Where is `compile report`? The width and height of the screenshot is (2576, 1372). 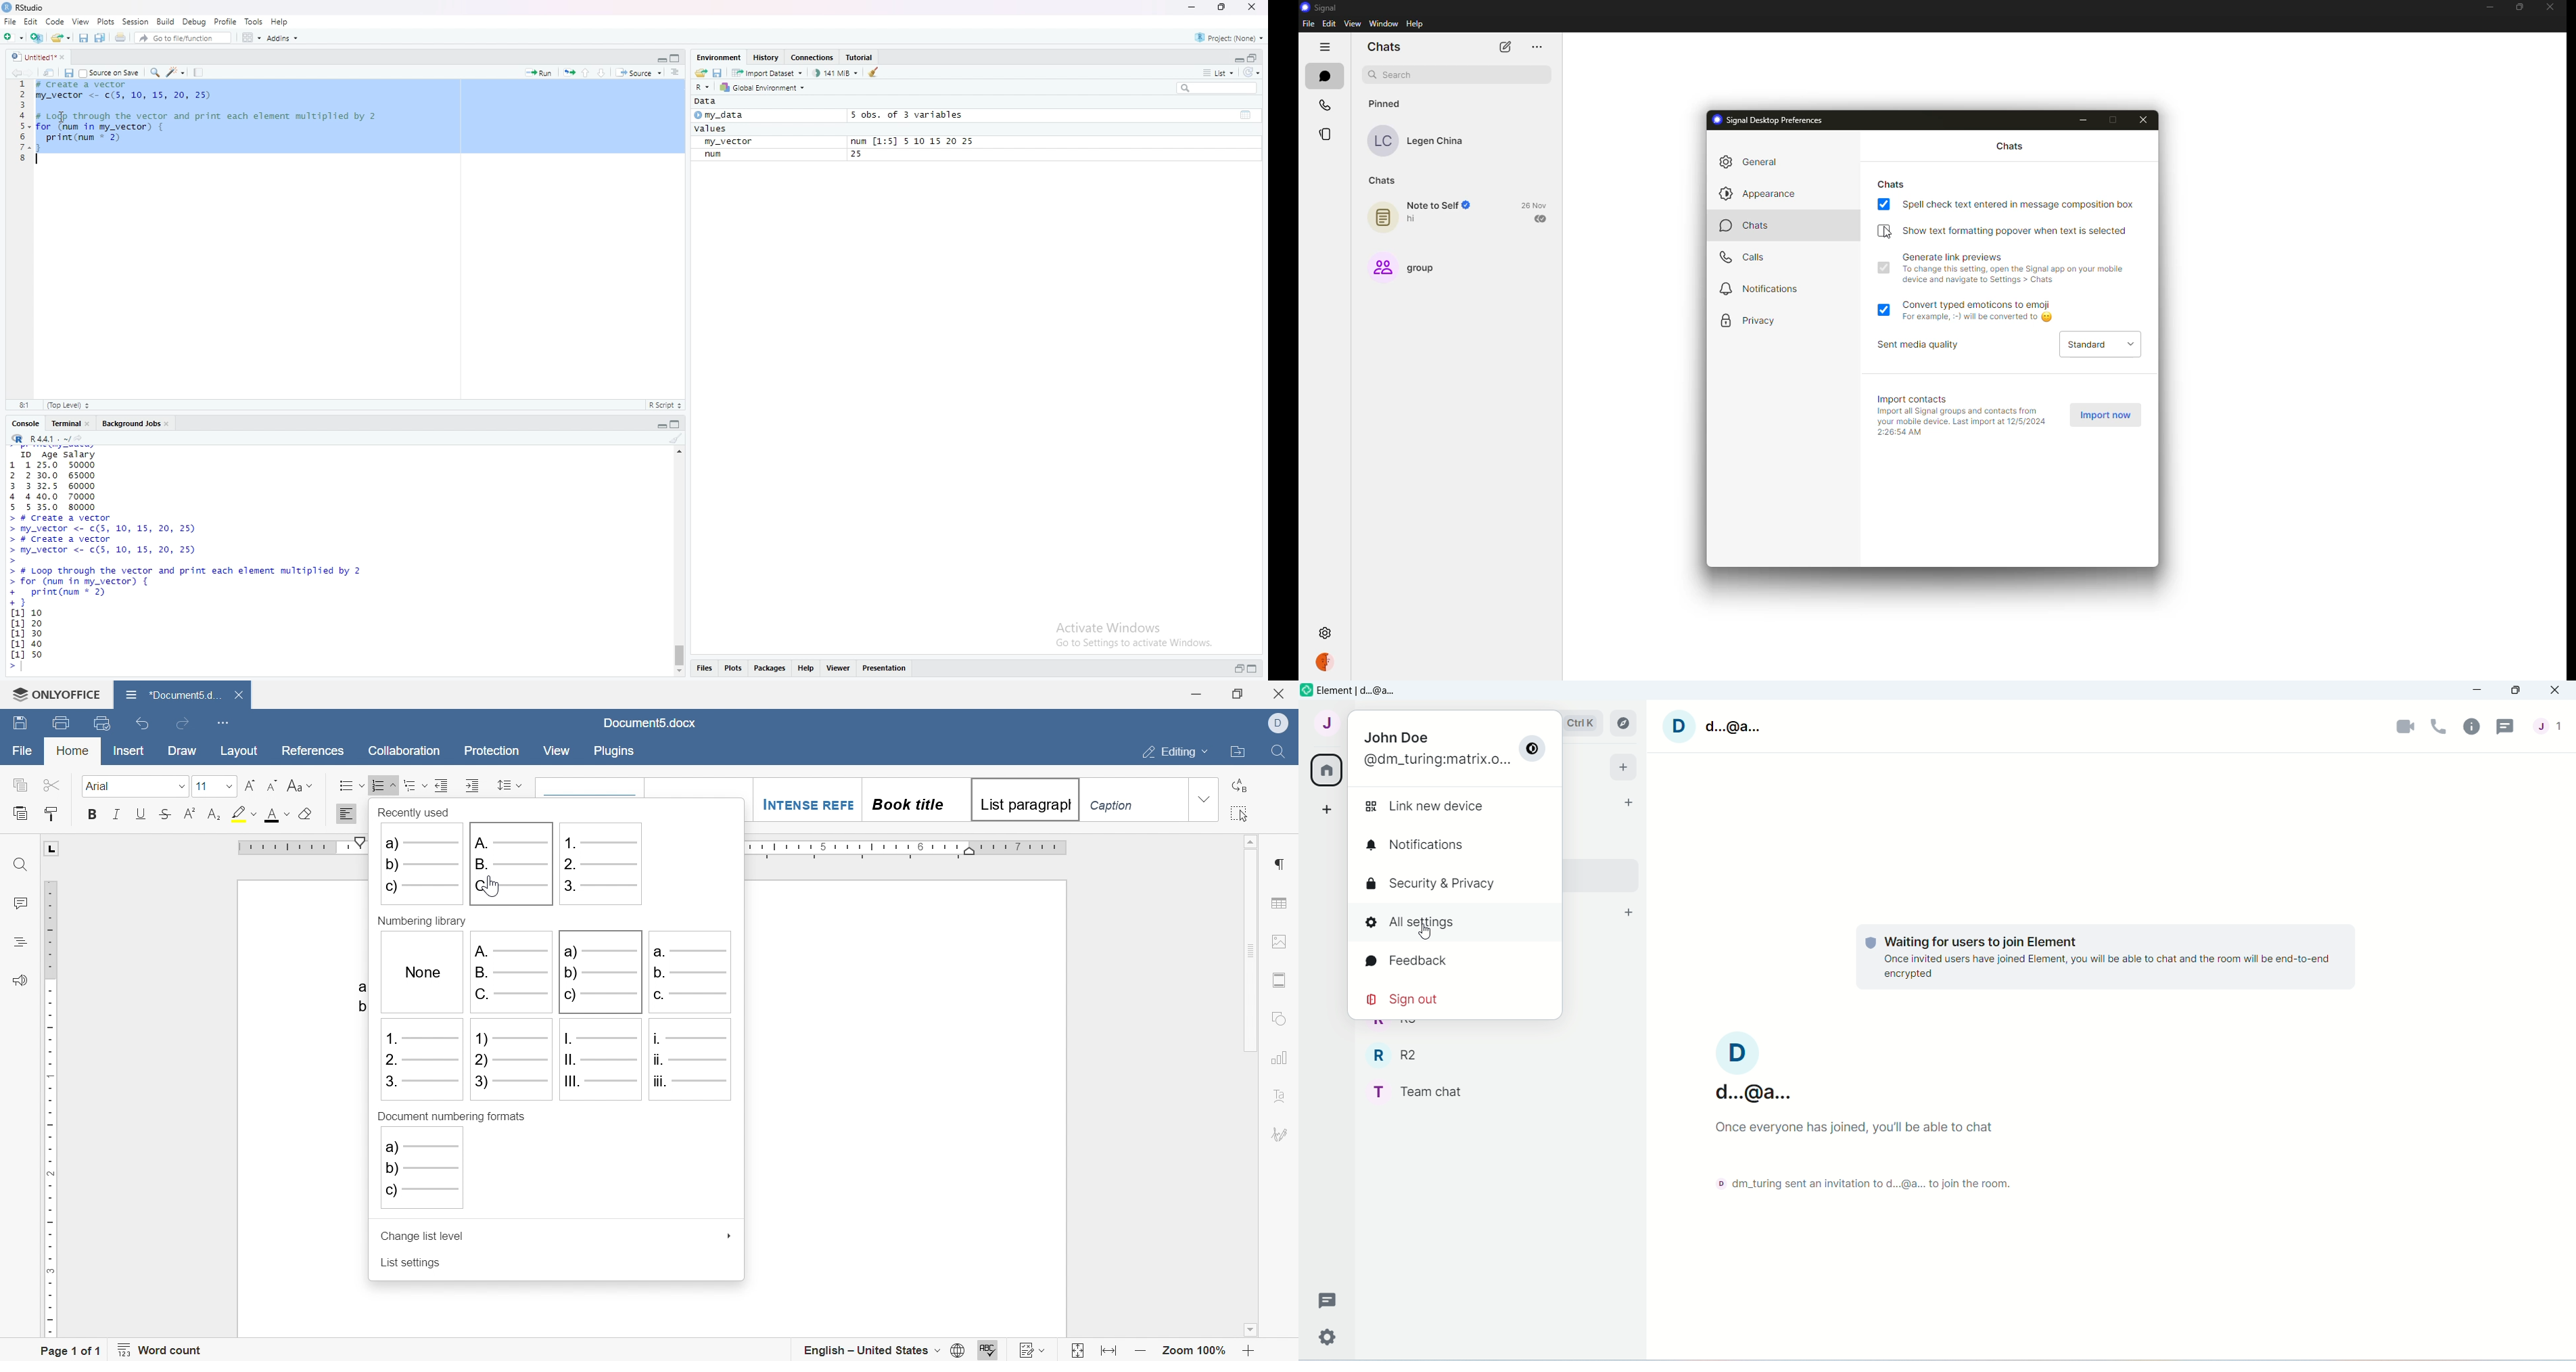 compile report is located at coordinates (199, 72).